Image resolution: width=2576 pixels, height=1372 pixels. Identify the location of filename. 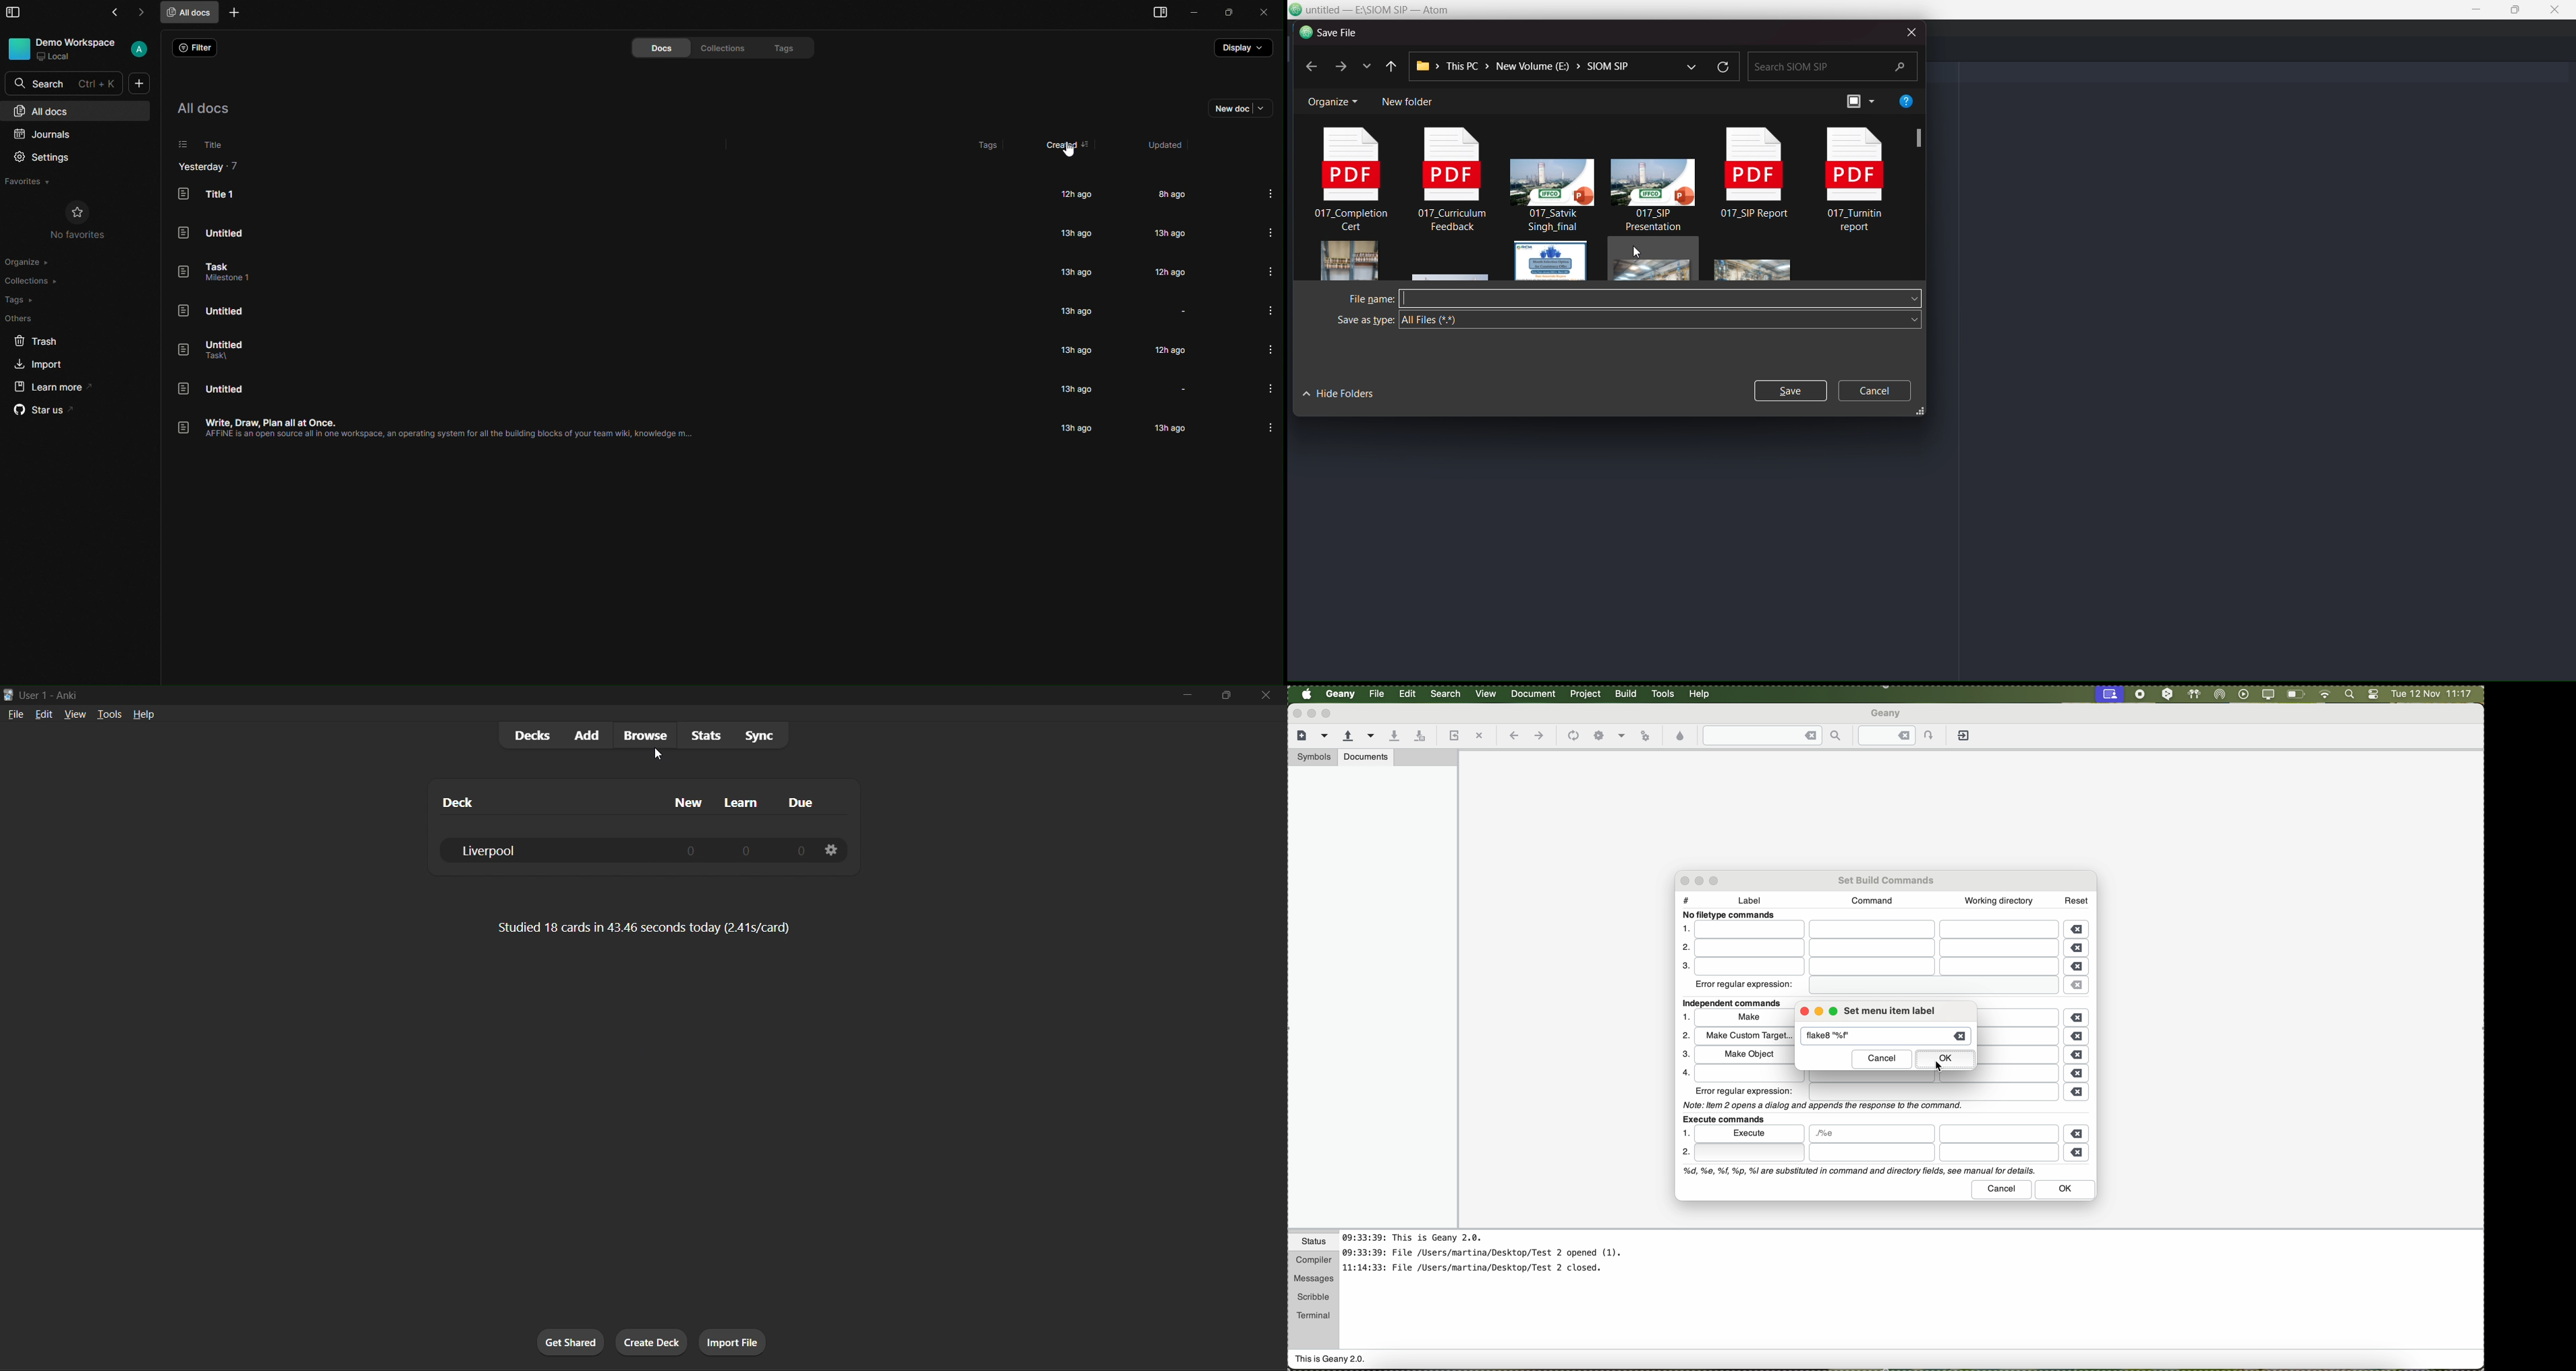
(1366, 299).